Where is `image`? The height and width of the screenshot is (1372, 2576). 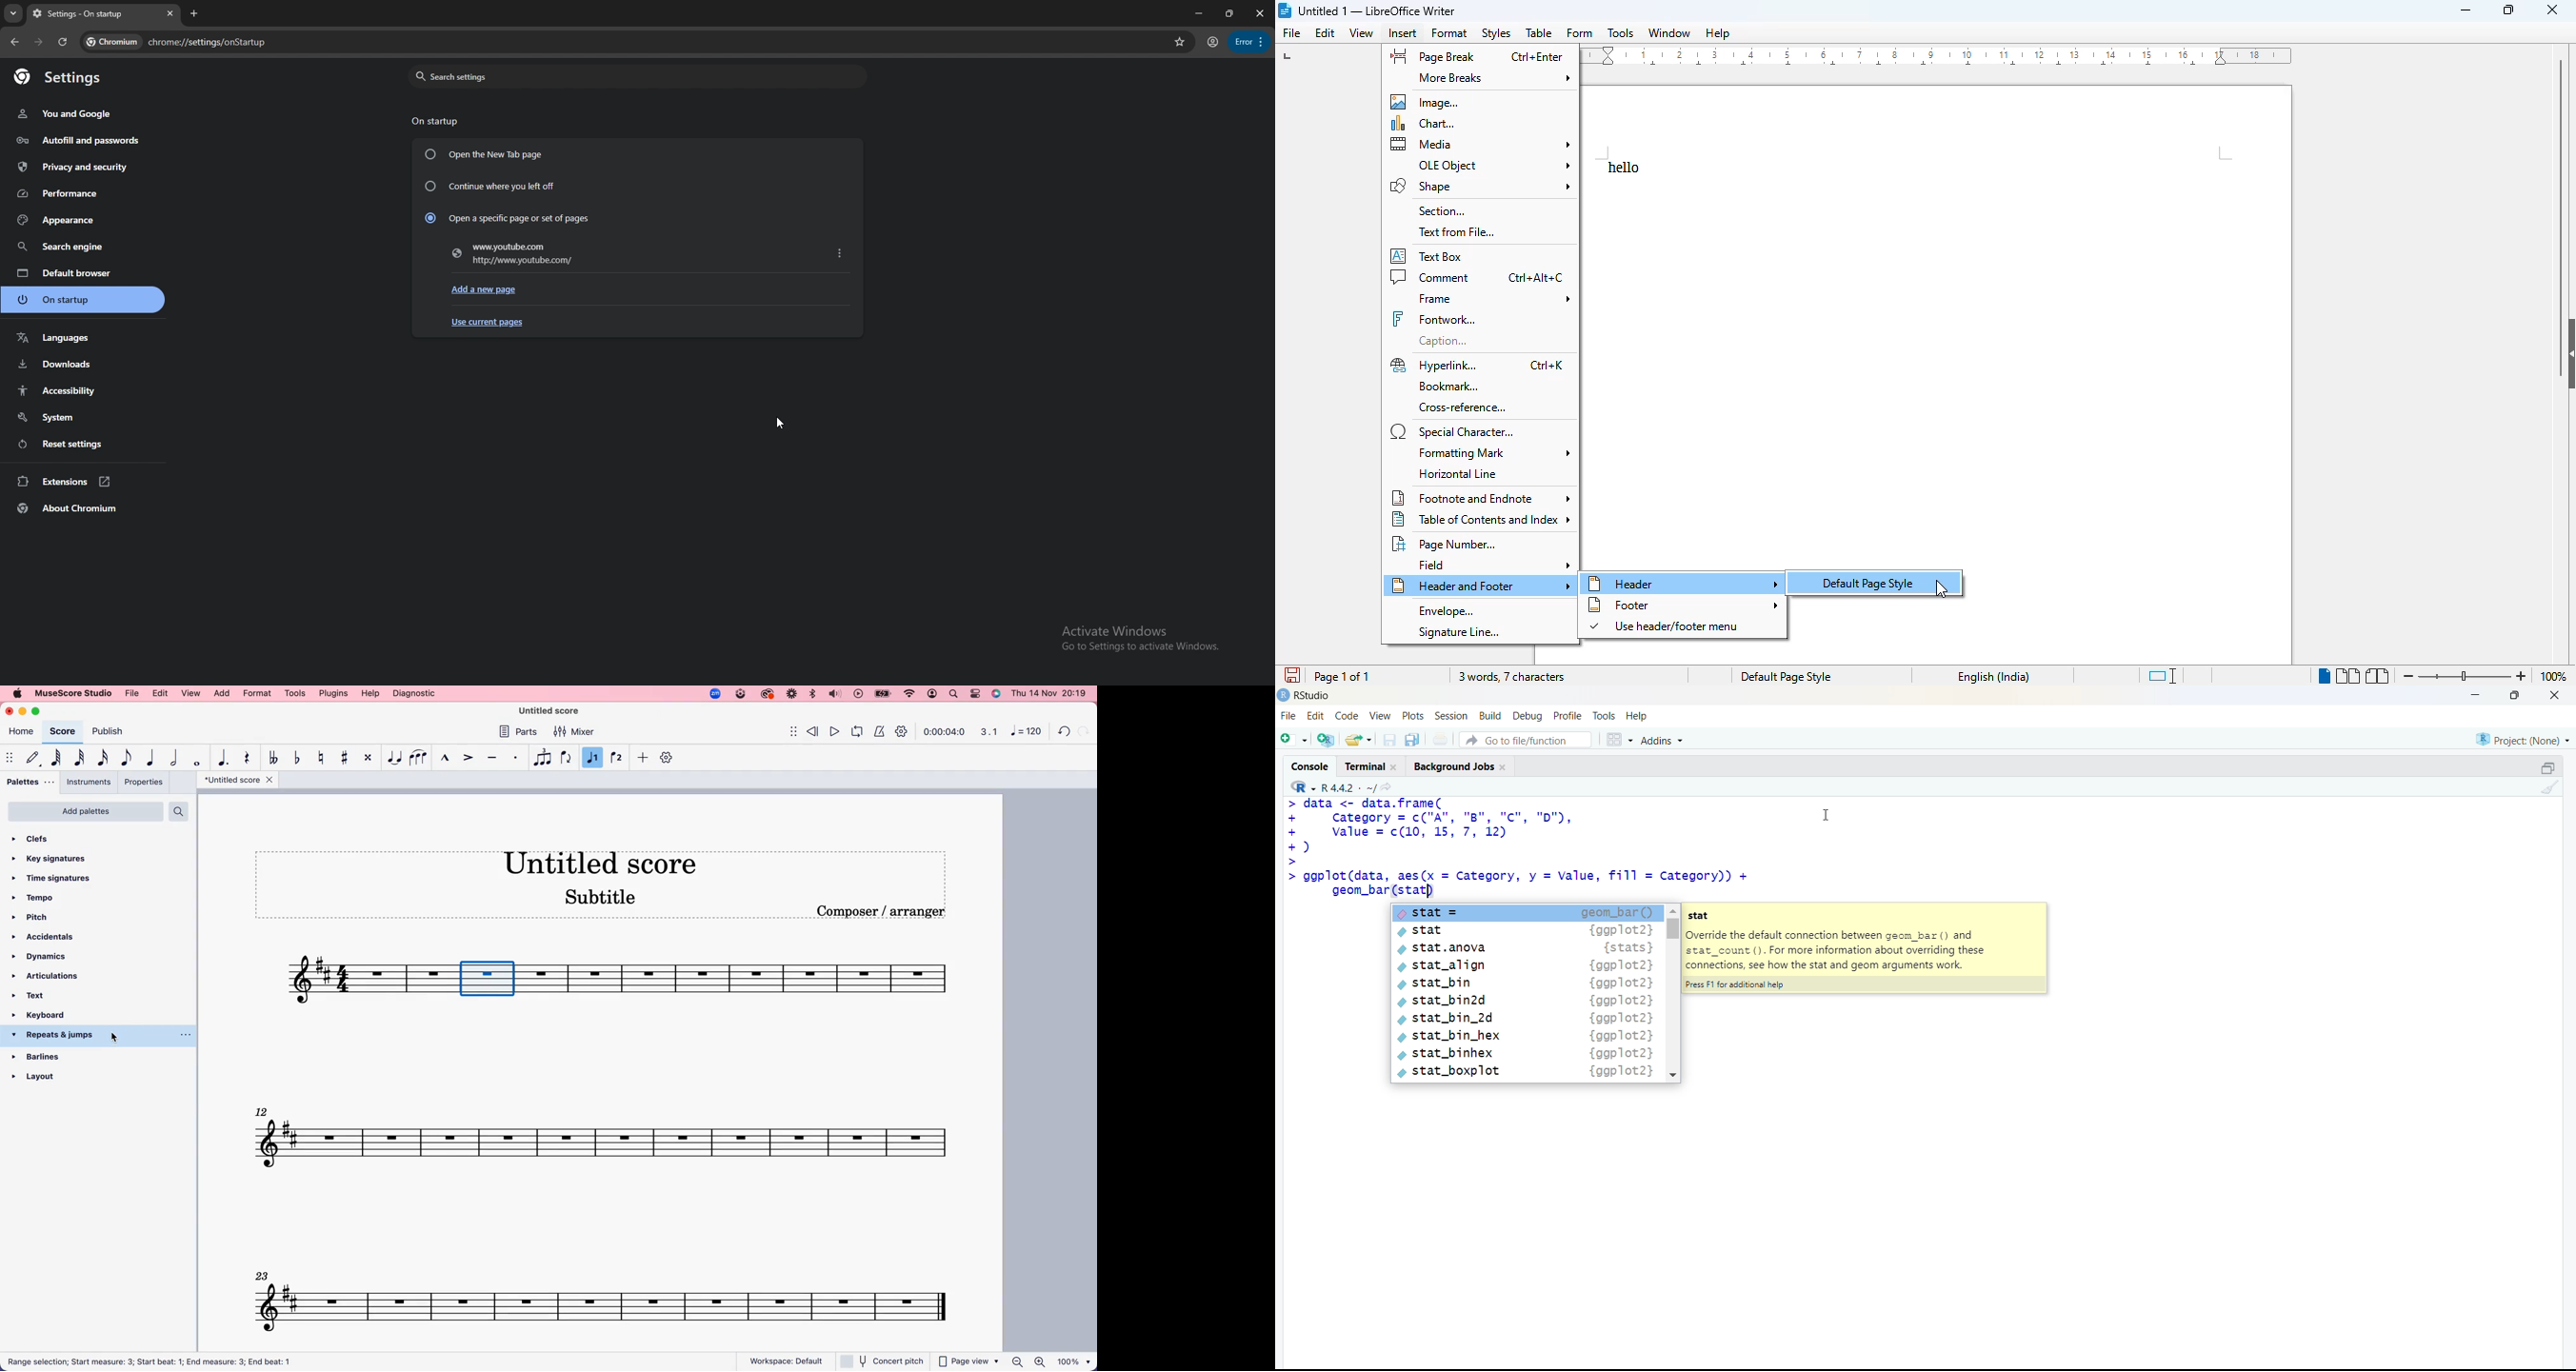 image is located at coordinates (1425, 101).